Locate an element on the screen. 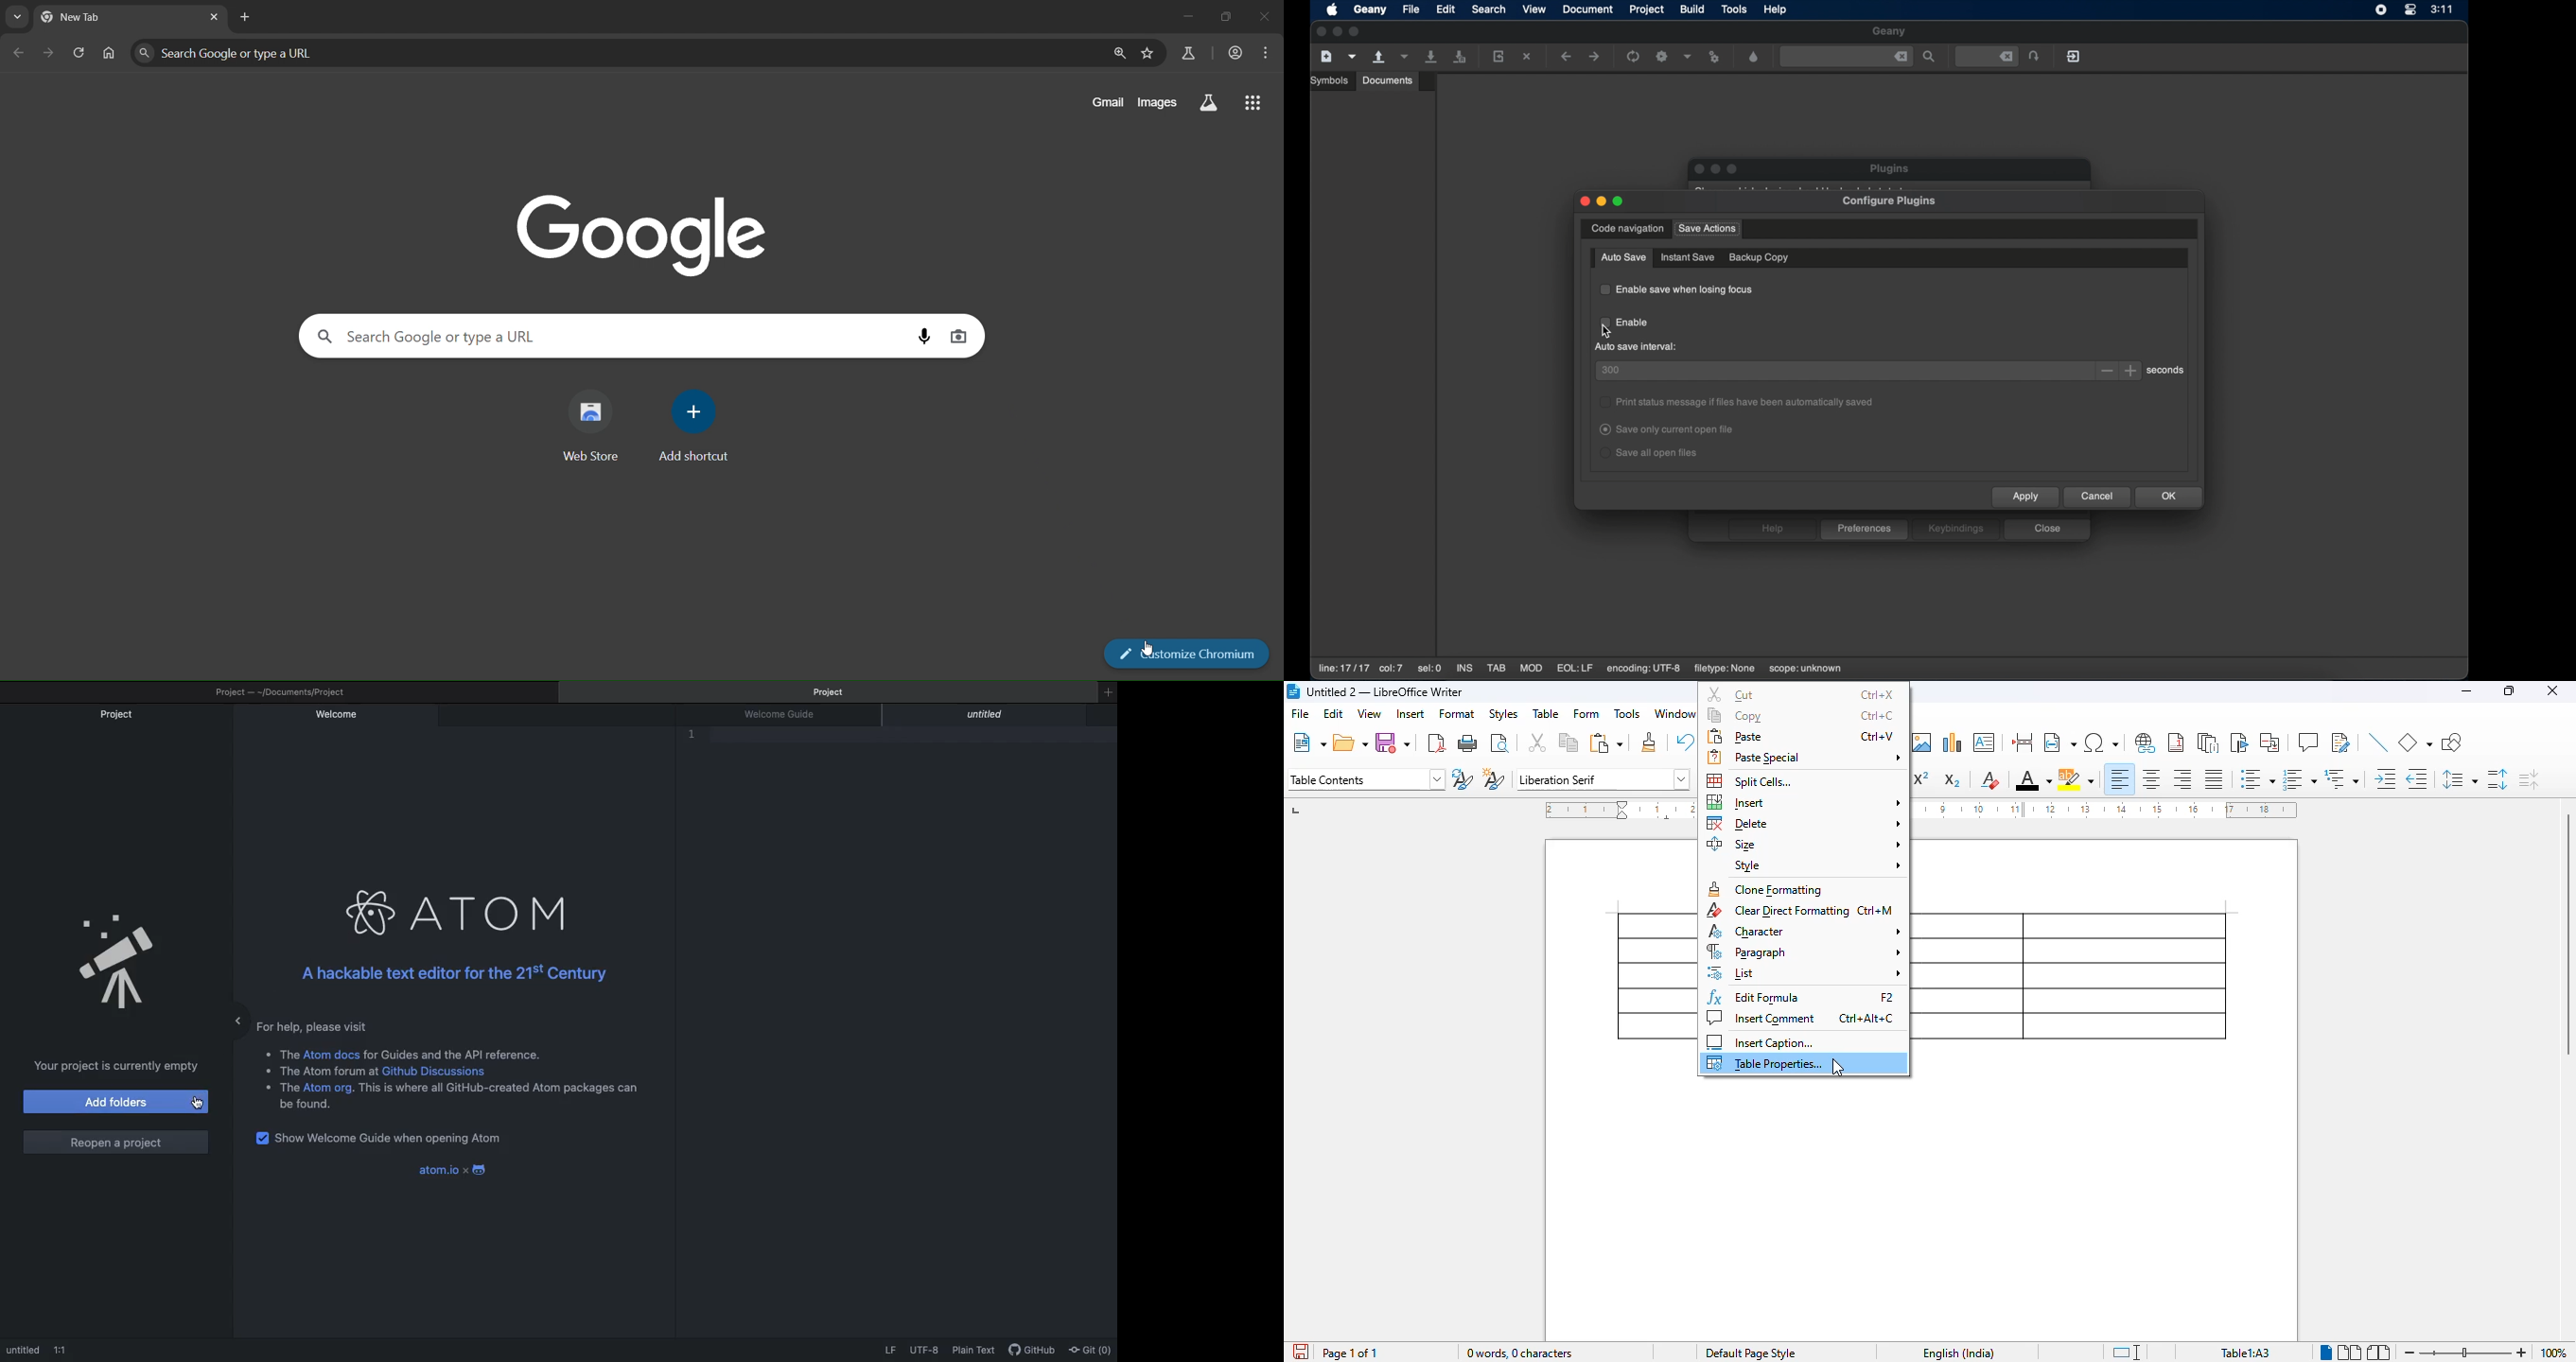 The width and height of the screenshot is (2576, 1372). search is located at coordinates (1489, 9).